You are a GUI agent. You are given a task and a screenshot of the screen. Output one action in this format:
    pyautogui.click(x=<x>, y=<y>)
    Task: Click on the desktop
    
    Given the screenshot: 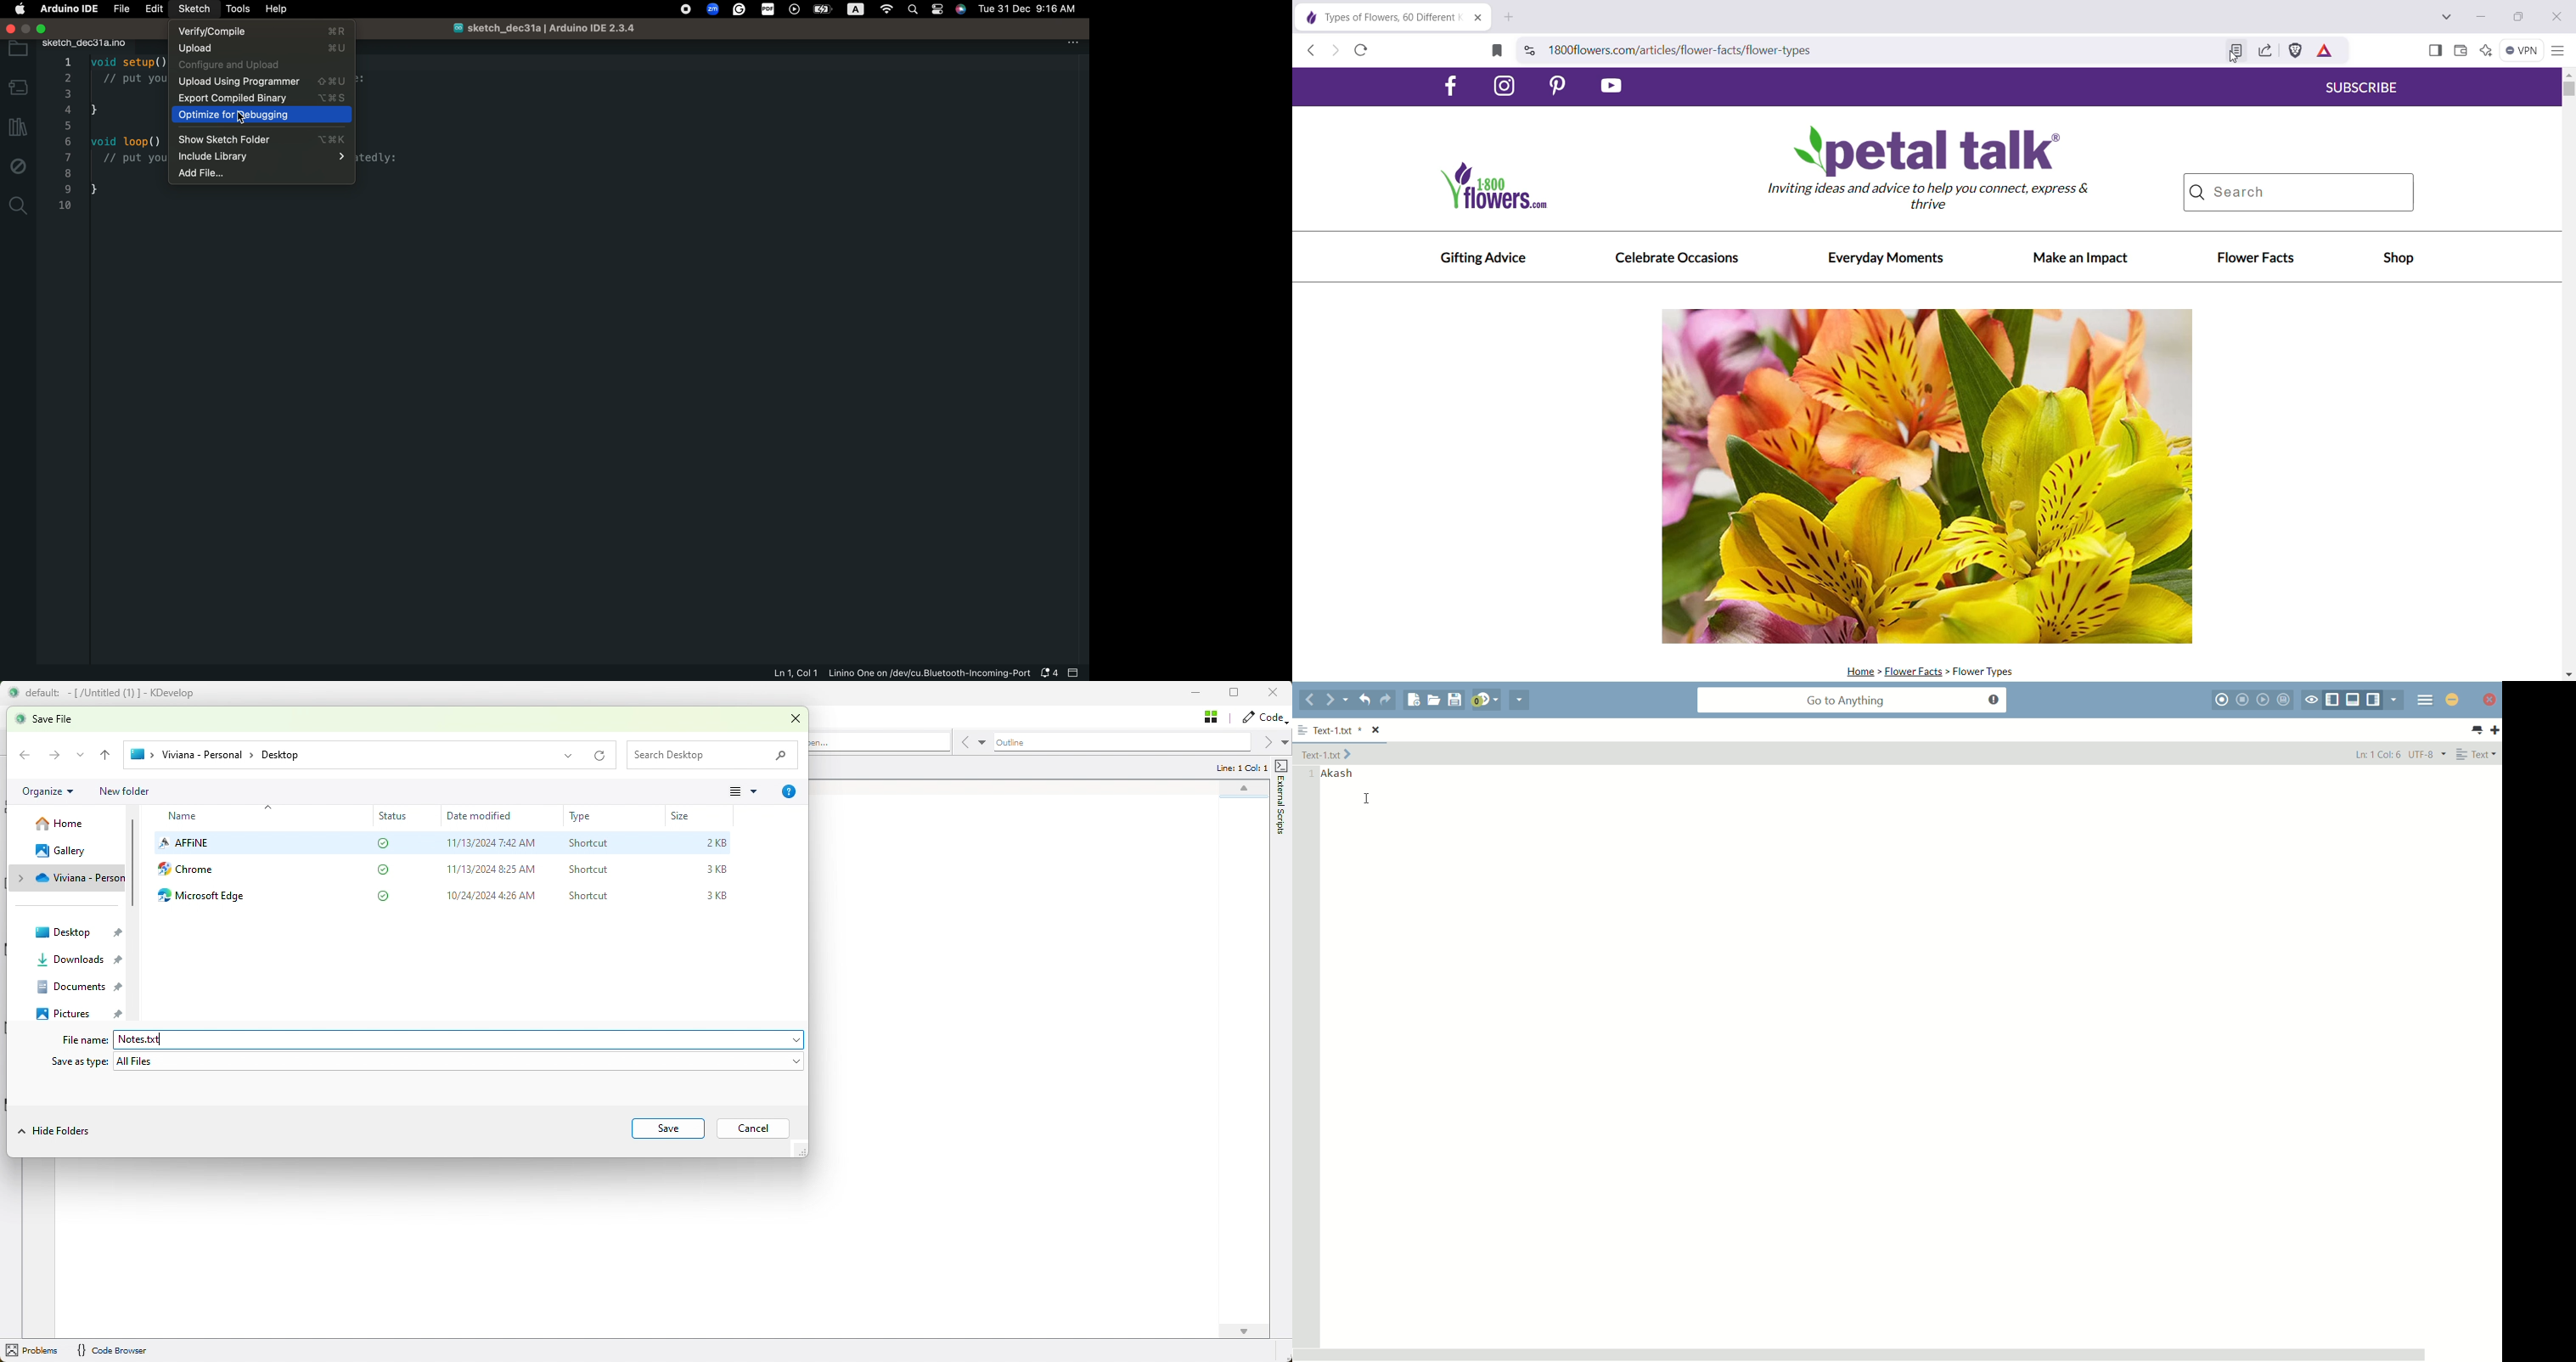 What is the action you would take?
    pyautogui.click(x=78, y=931)
    